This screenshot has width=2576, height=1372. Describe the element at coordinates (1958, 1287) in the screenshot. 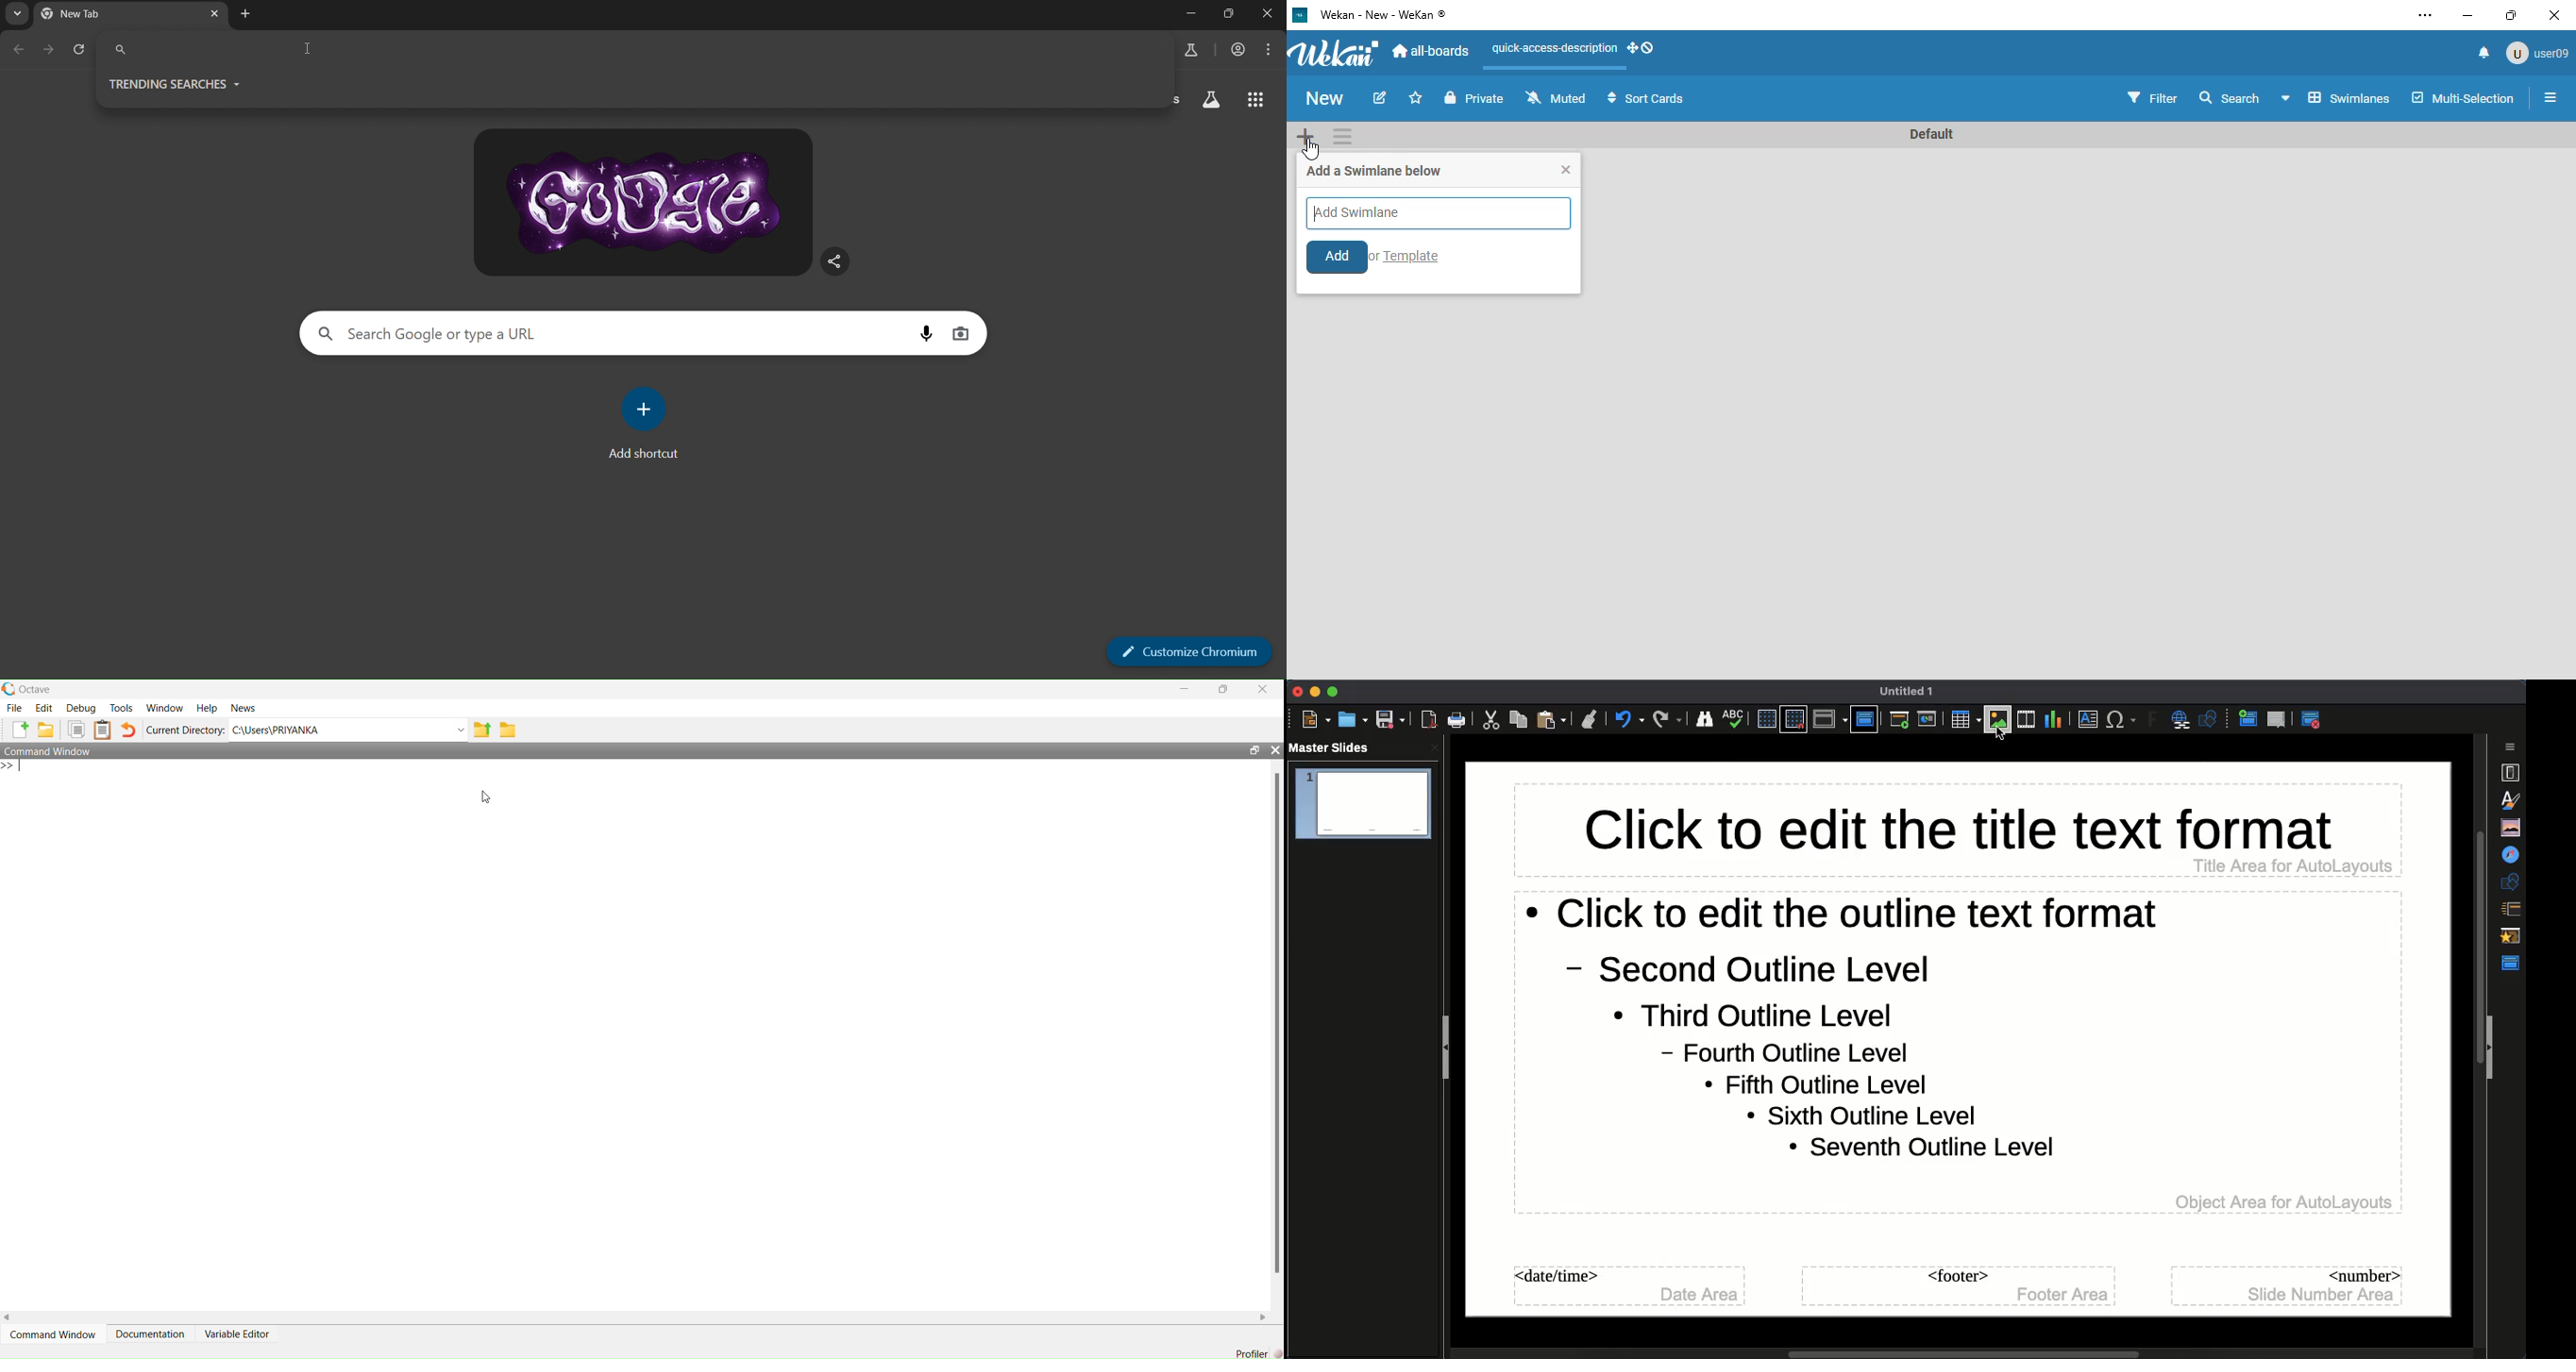

I see `Master slide footer` at that location.